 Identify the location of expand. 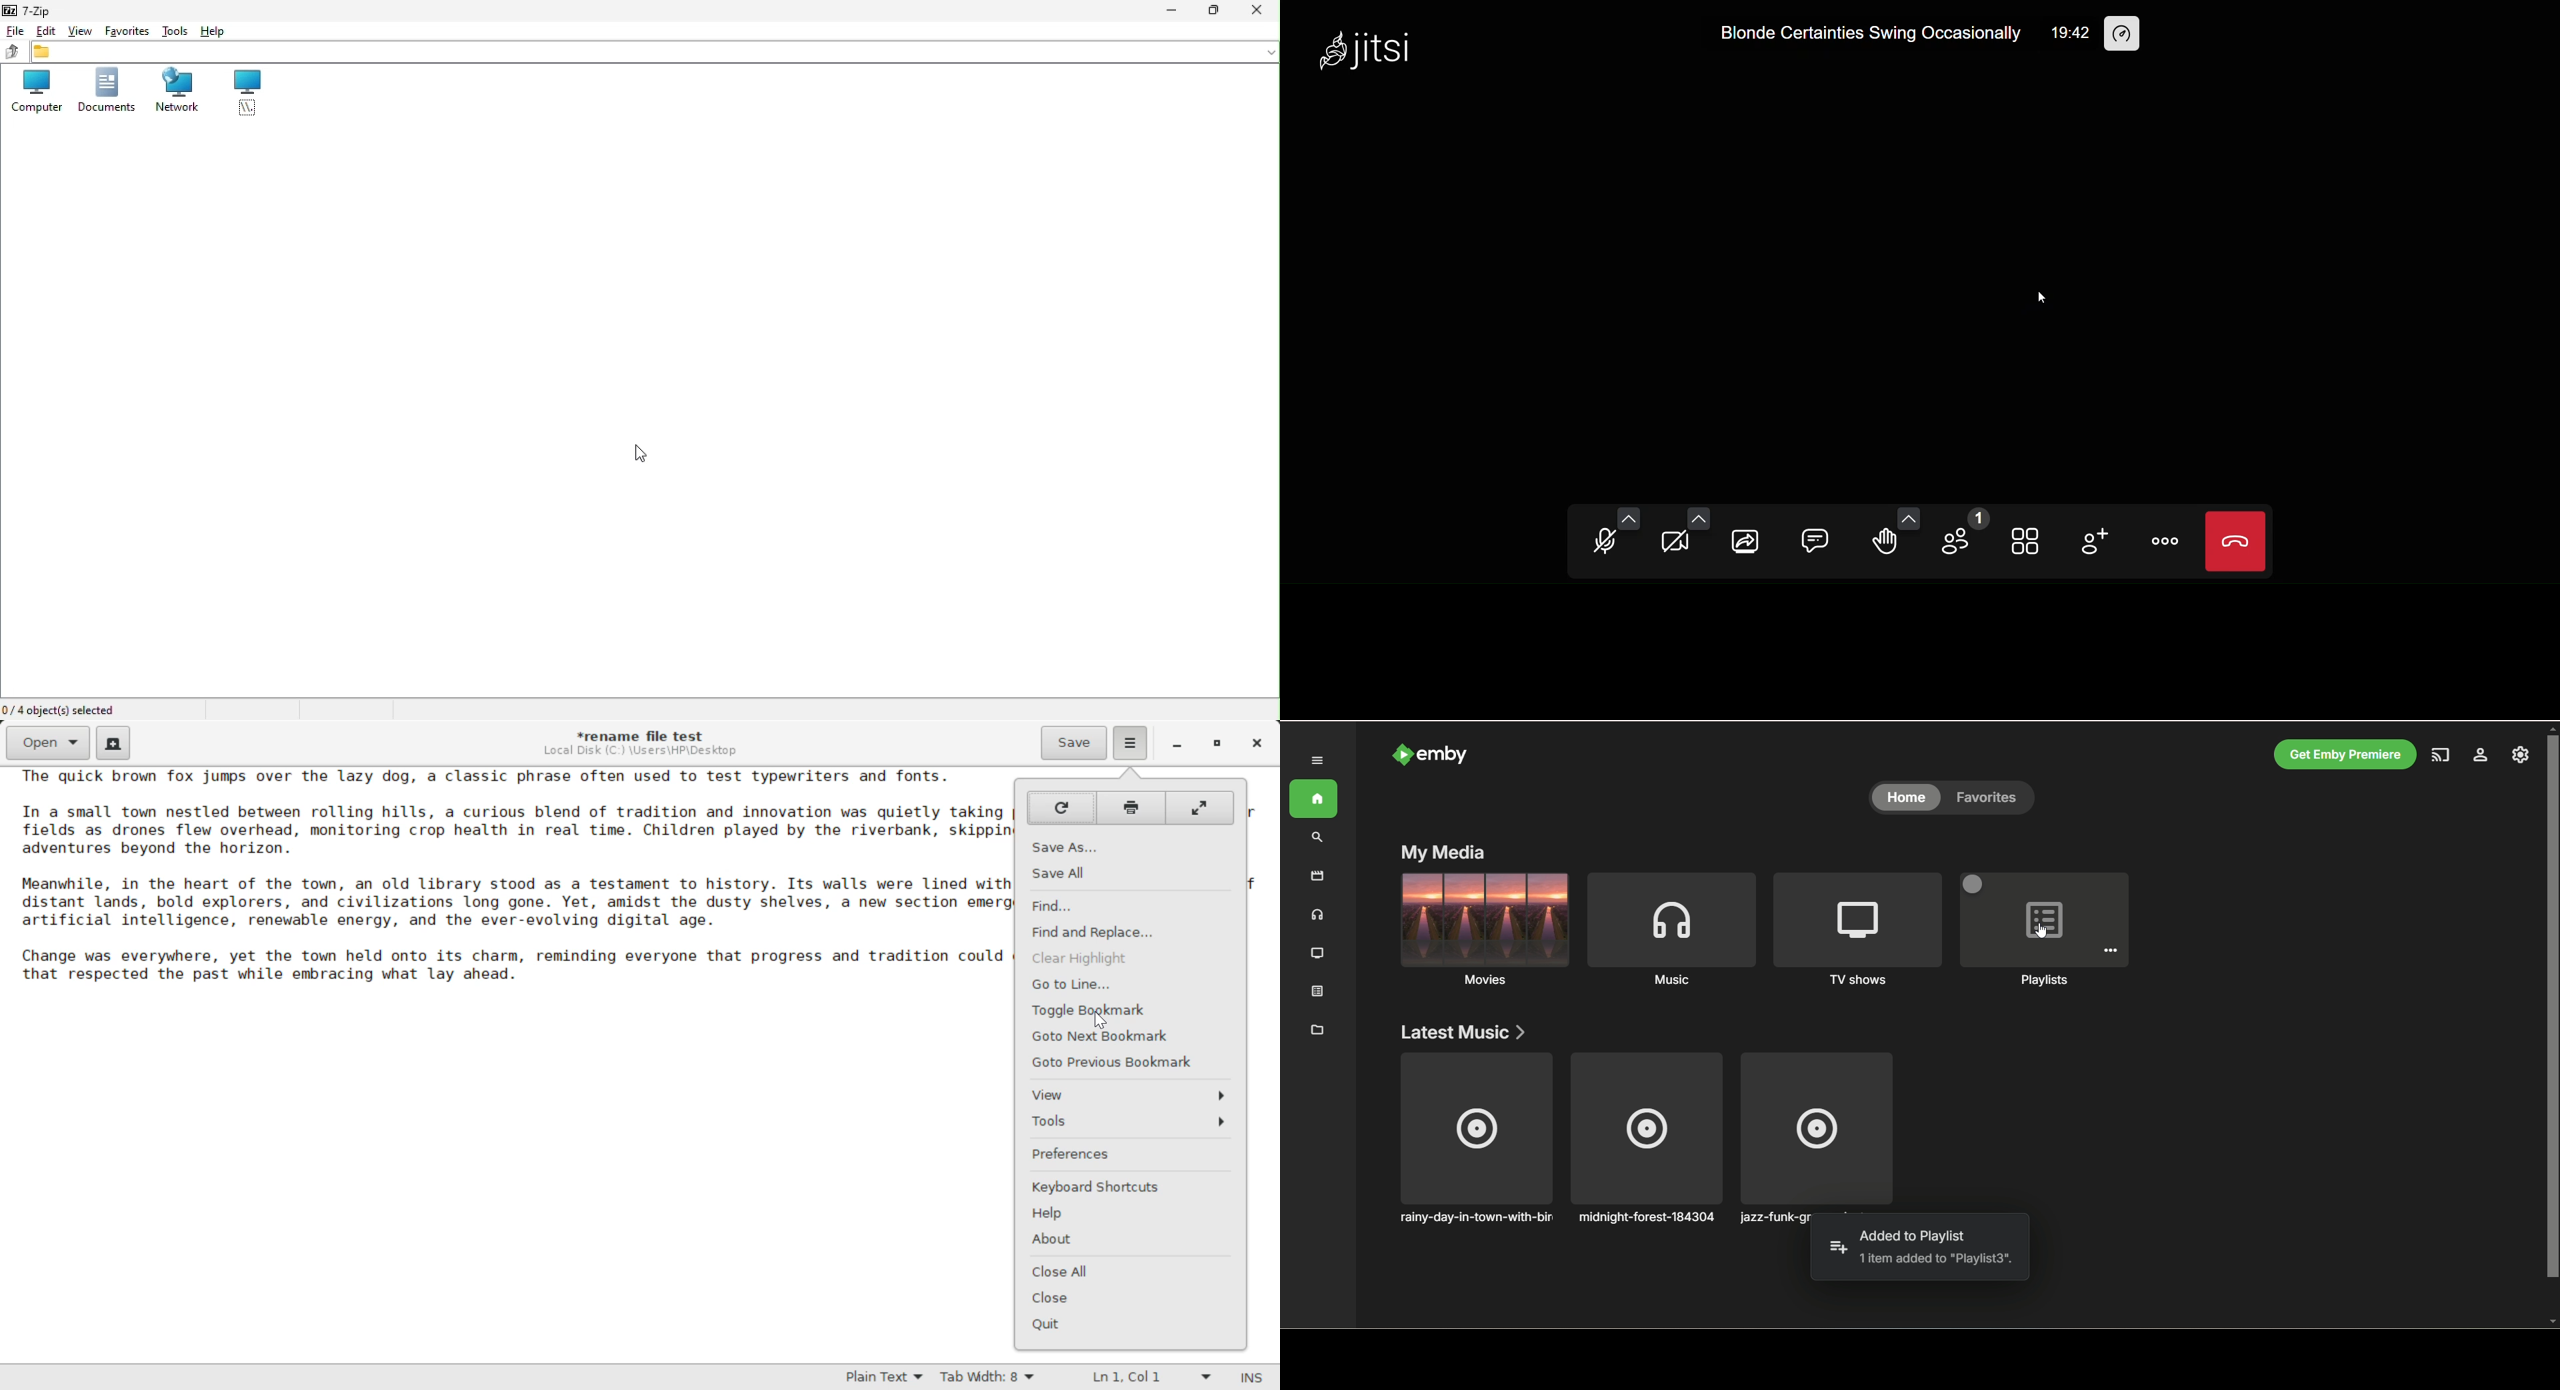
(1319, 761).